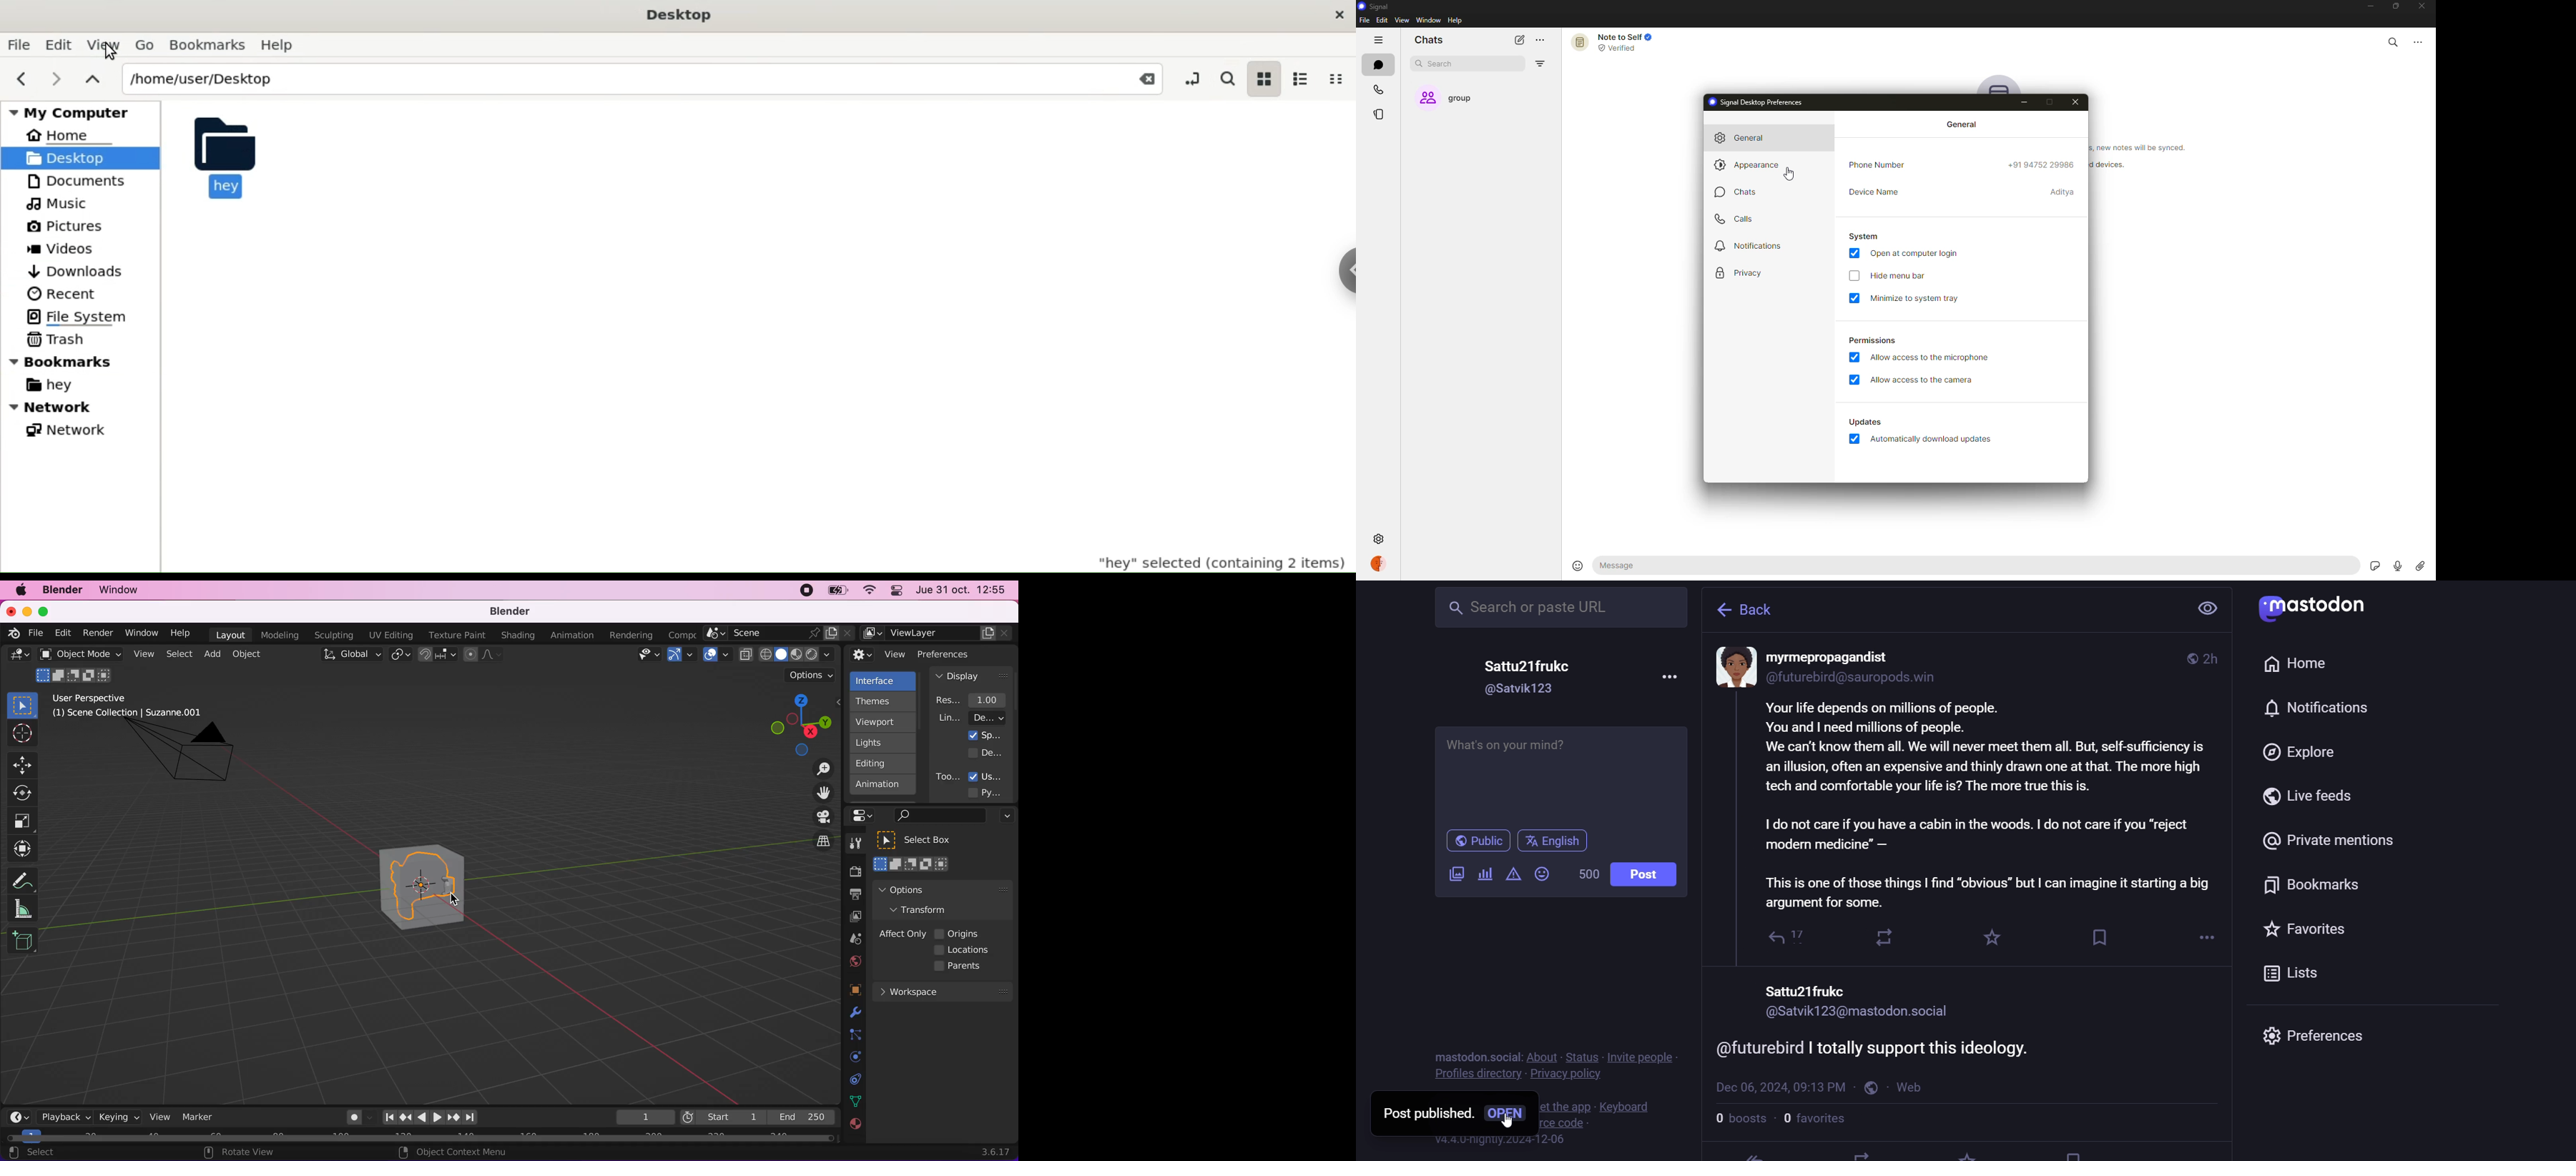 Image resolution: width=2576 pixels, height=1176 pixels. What do you see at coordinates (1878, 193) in the screenshot?
I see `device name` at bounding box center [1878, 193].